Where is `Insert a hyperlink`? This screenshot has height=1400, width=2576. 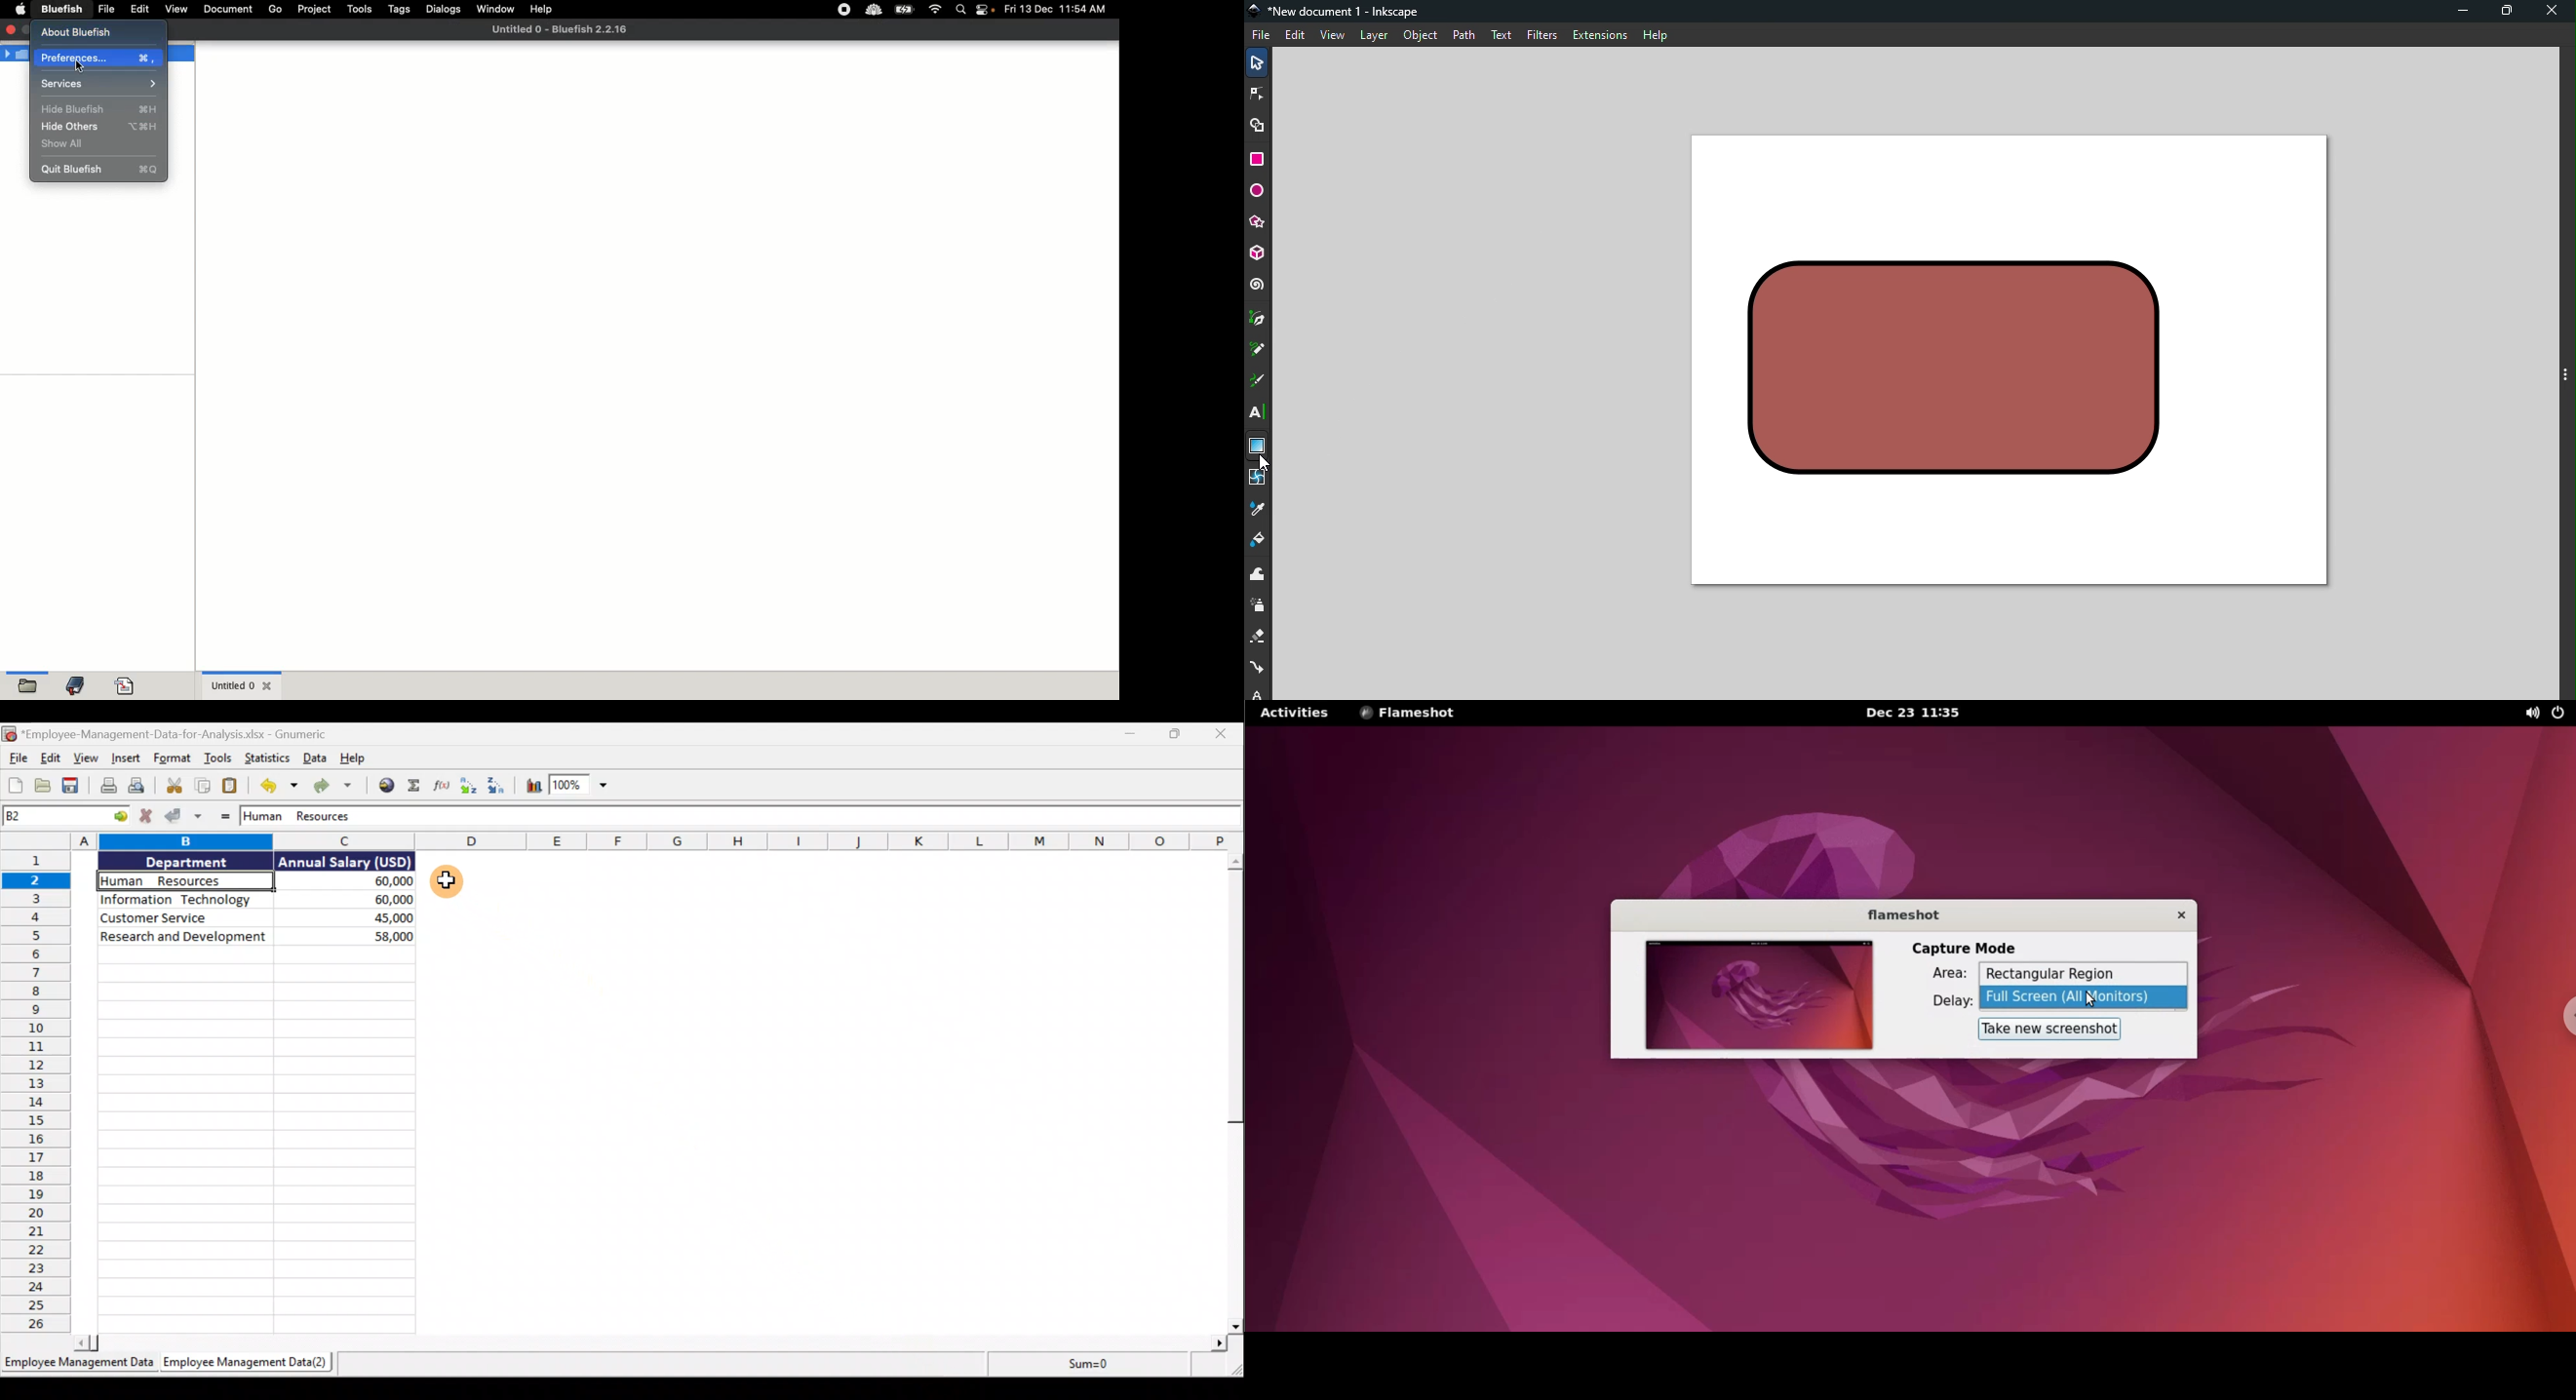
Insert a hyperlink is located at coordinates (388, 786).